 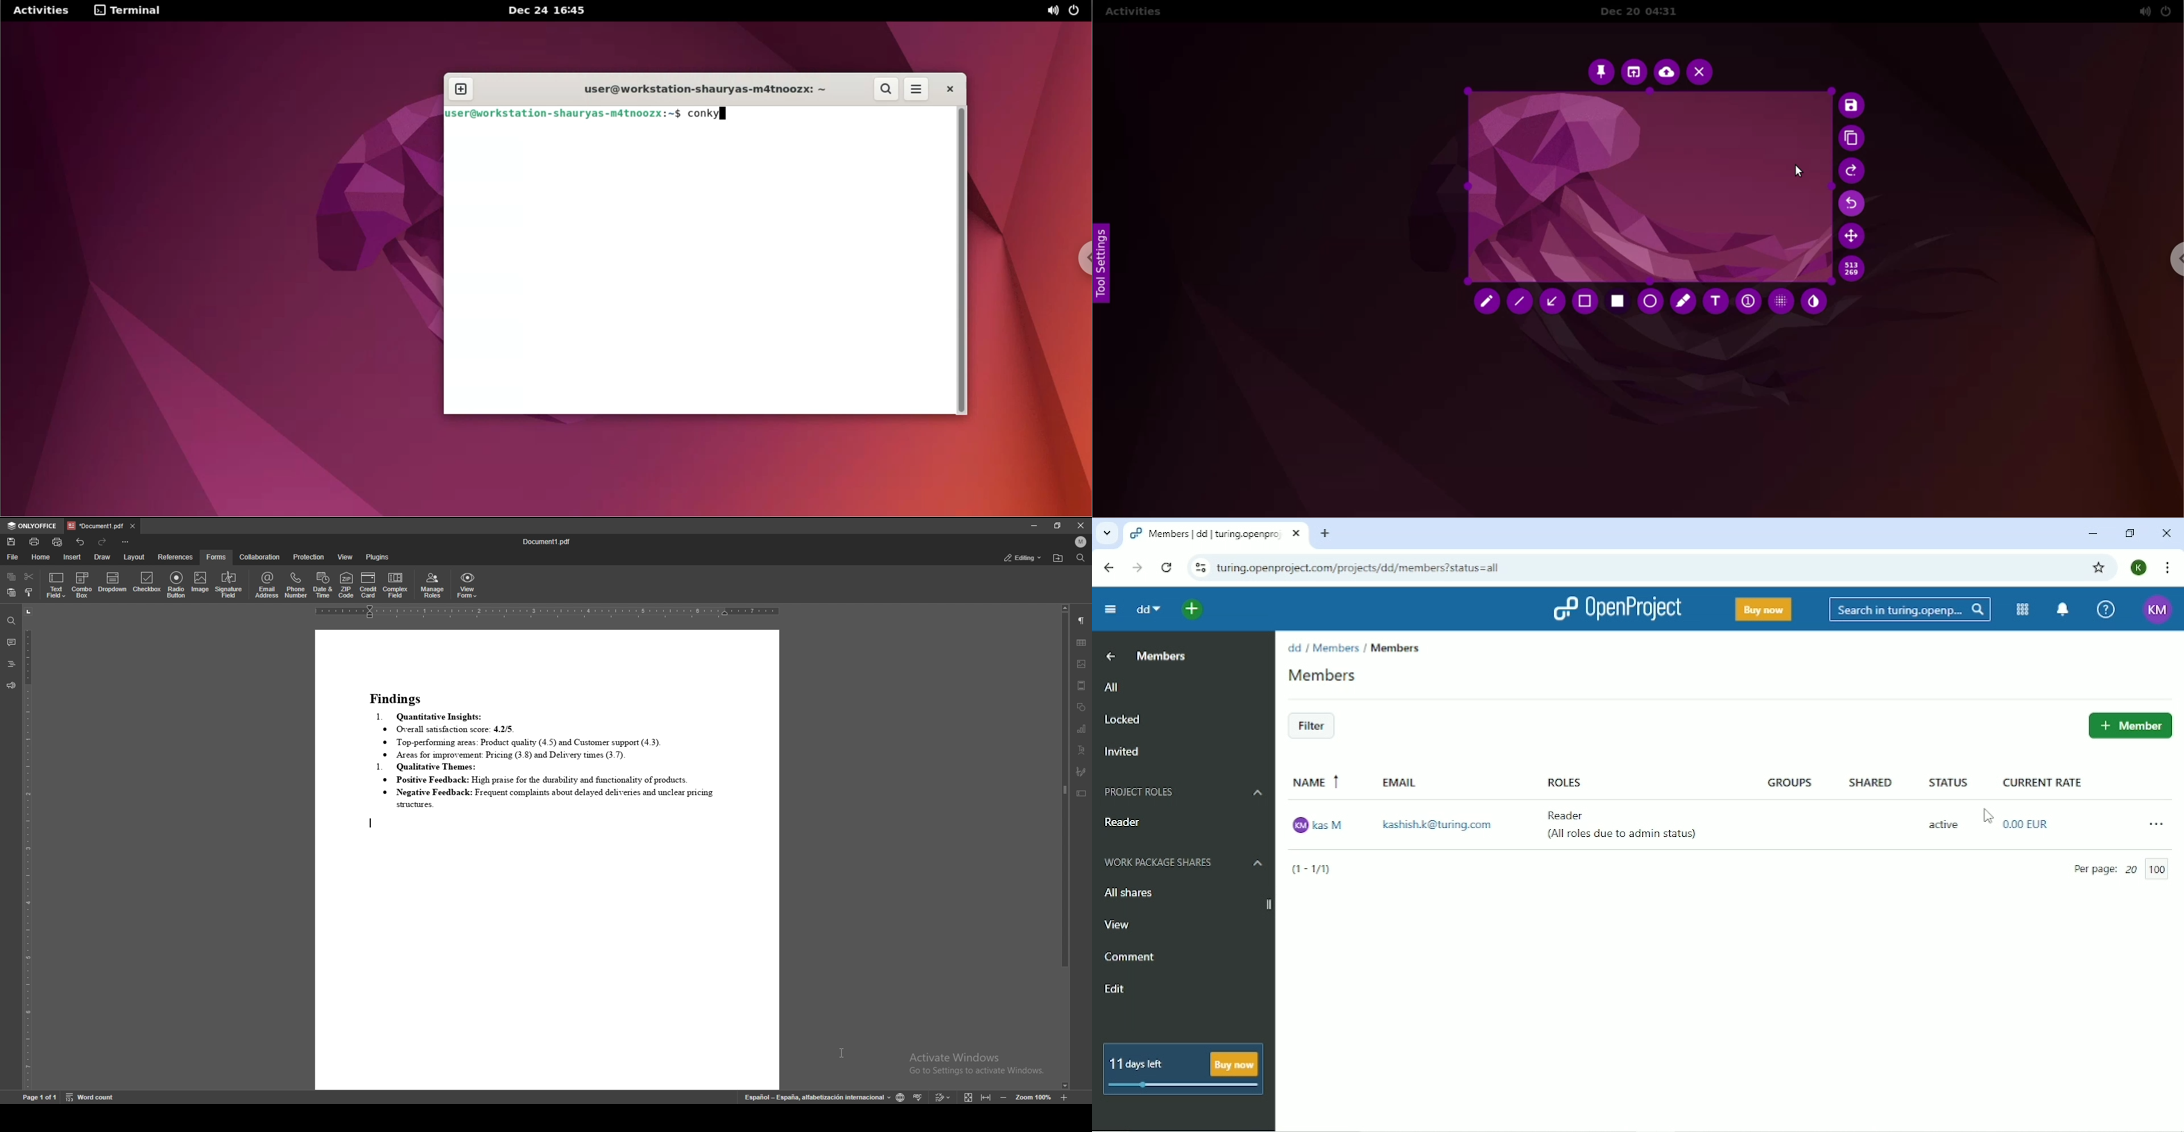 I want to click on image, so click(x=200, y=586).